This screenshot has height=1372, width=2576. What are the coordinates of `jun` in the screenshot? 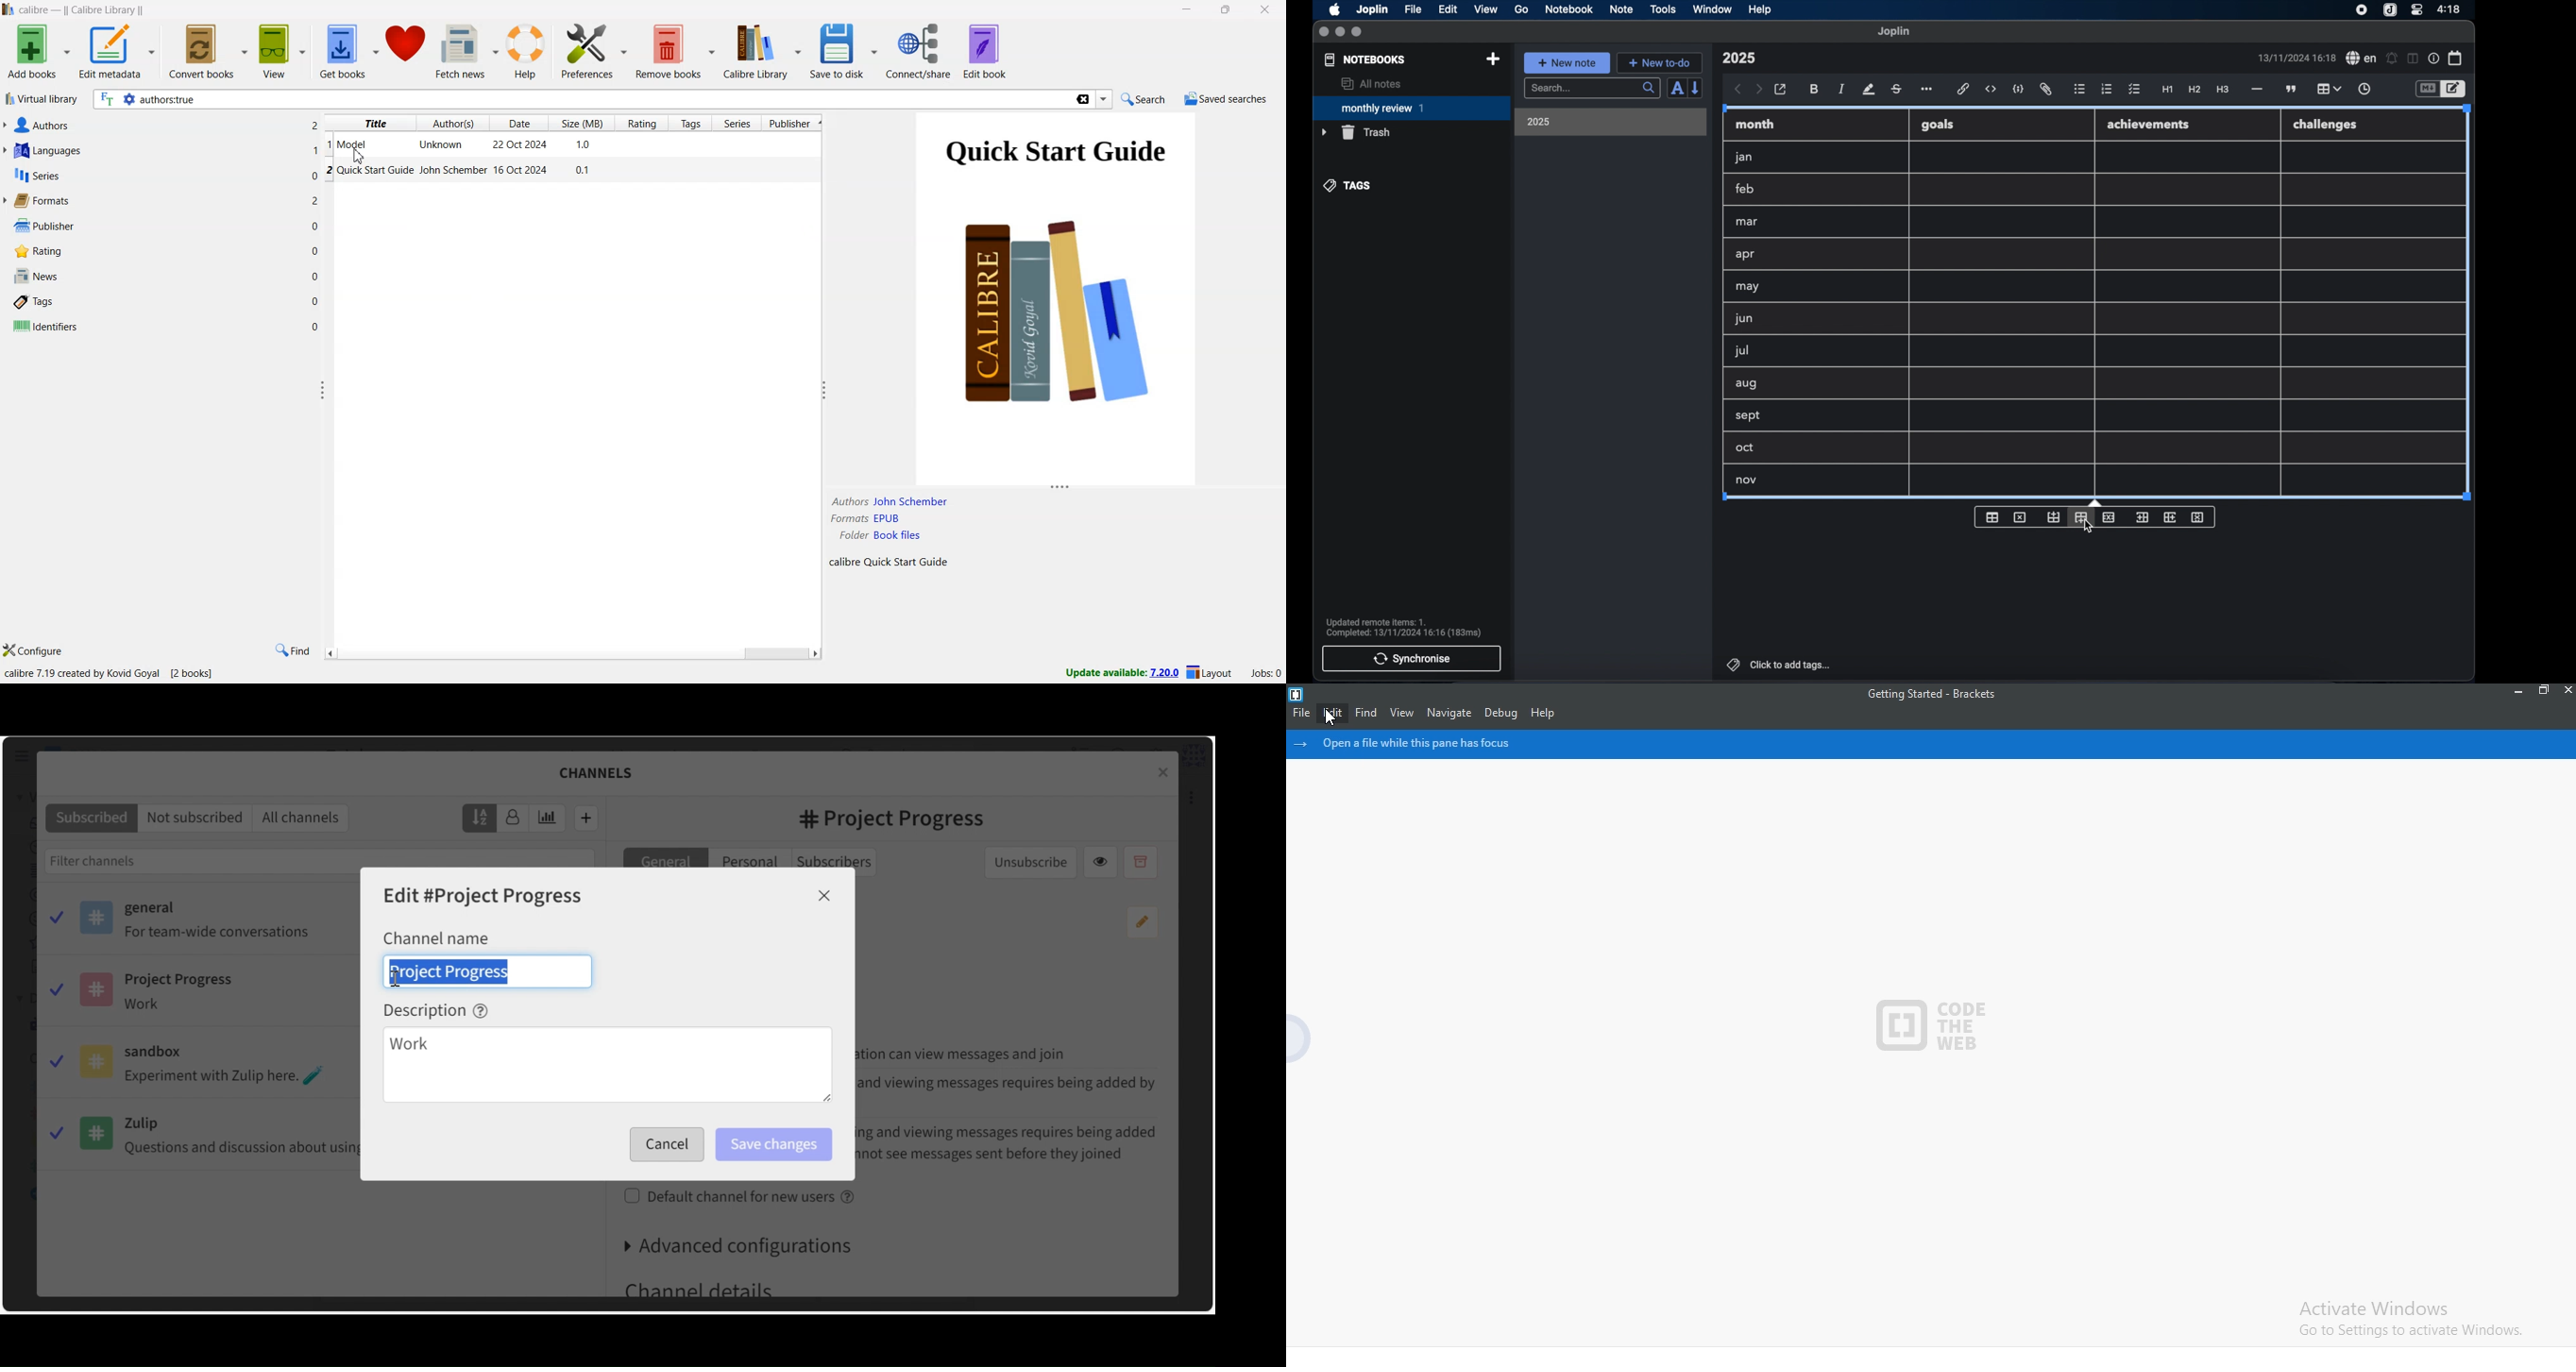 It's located at (1743, 318).